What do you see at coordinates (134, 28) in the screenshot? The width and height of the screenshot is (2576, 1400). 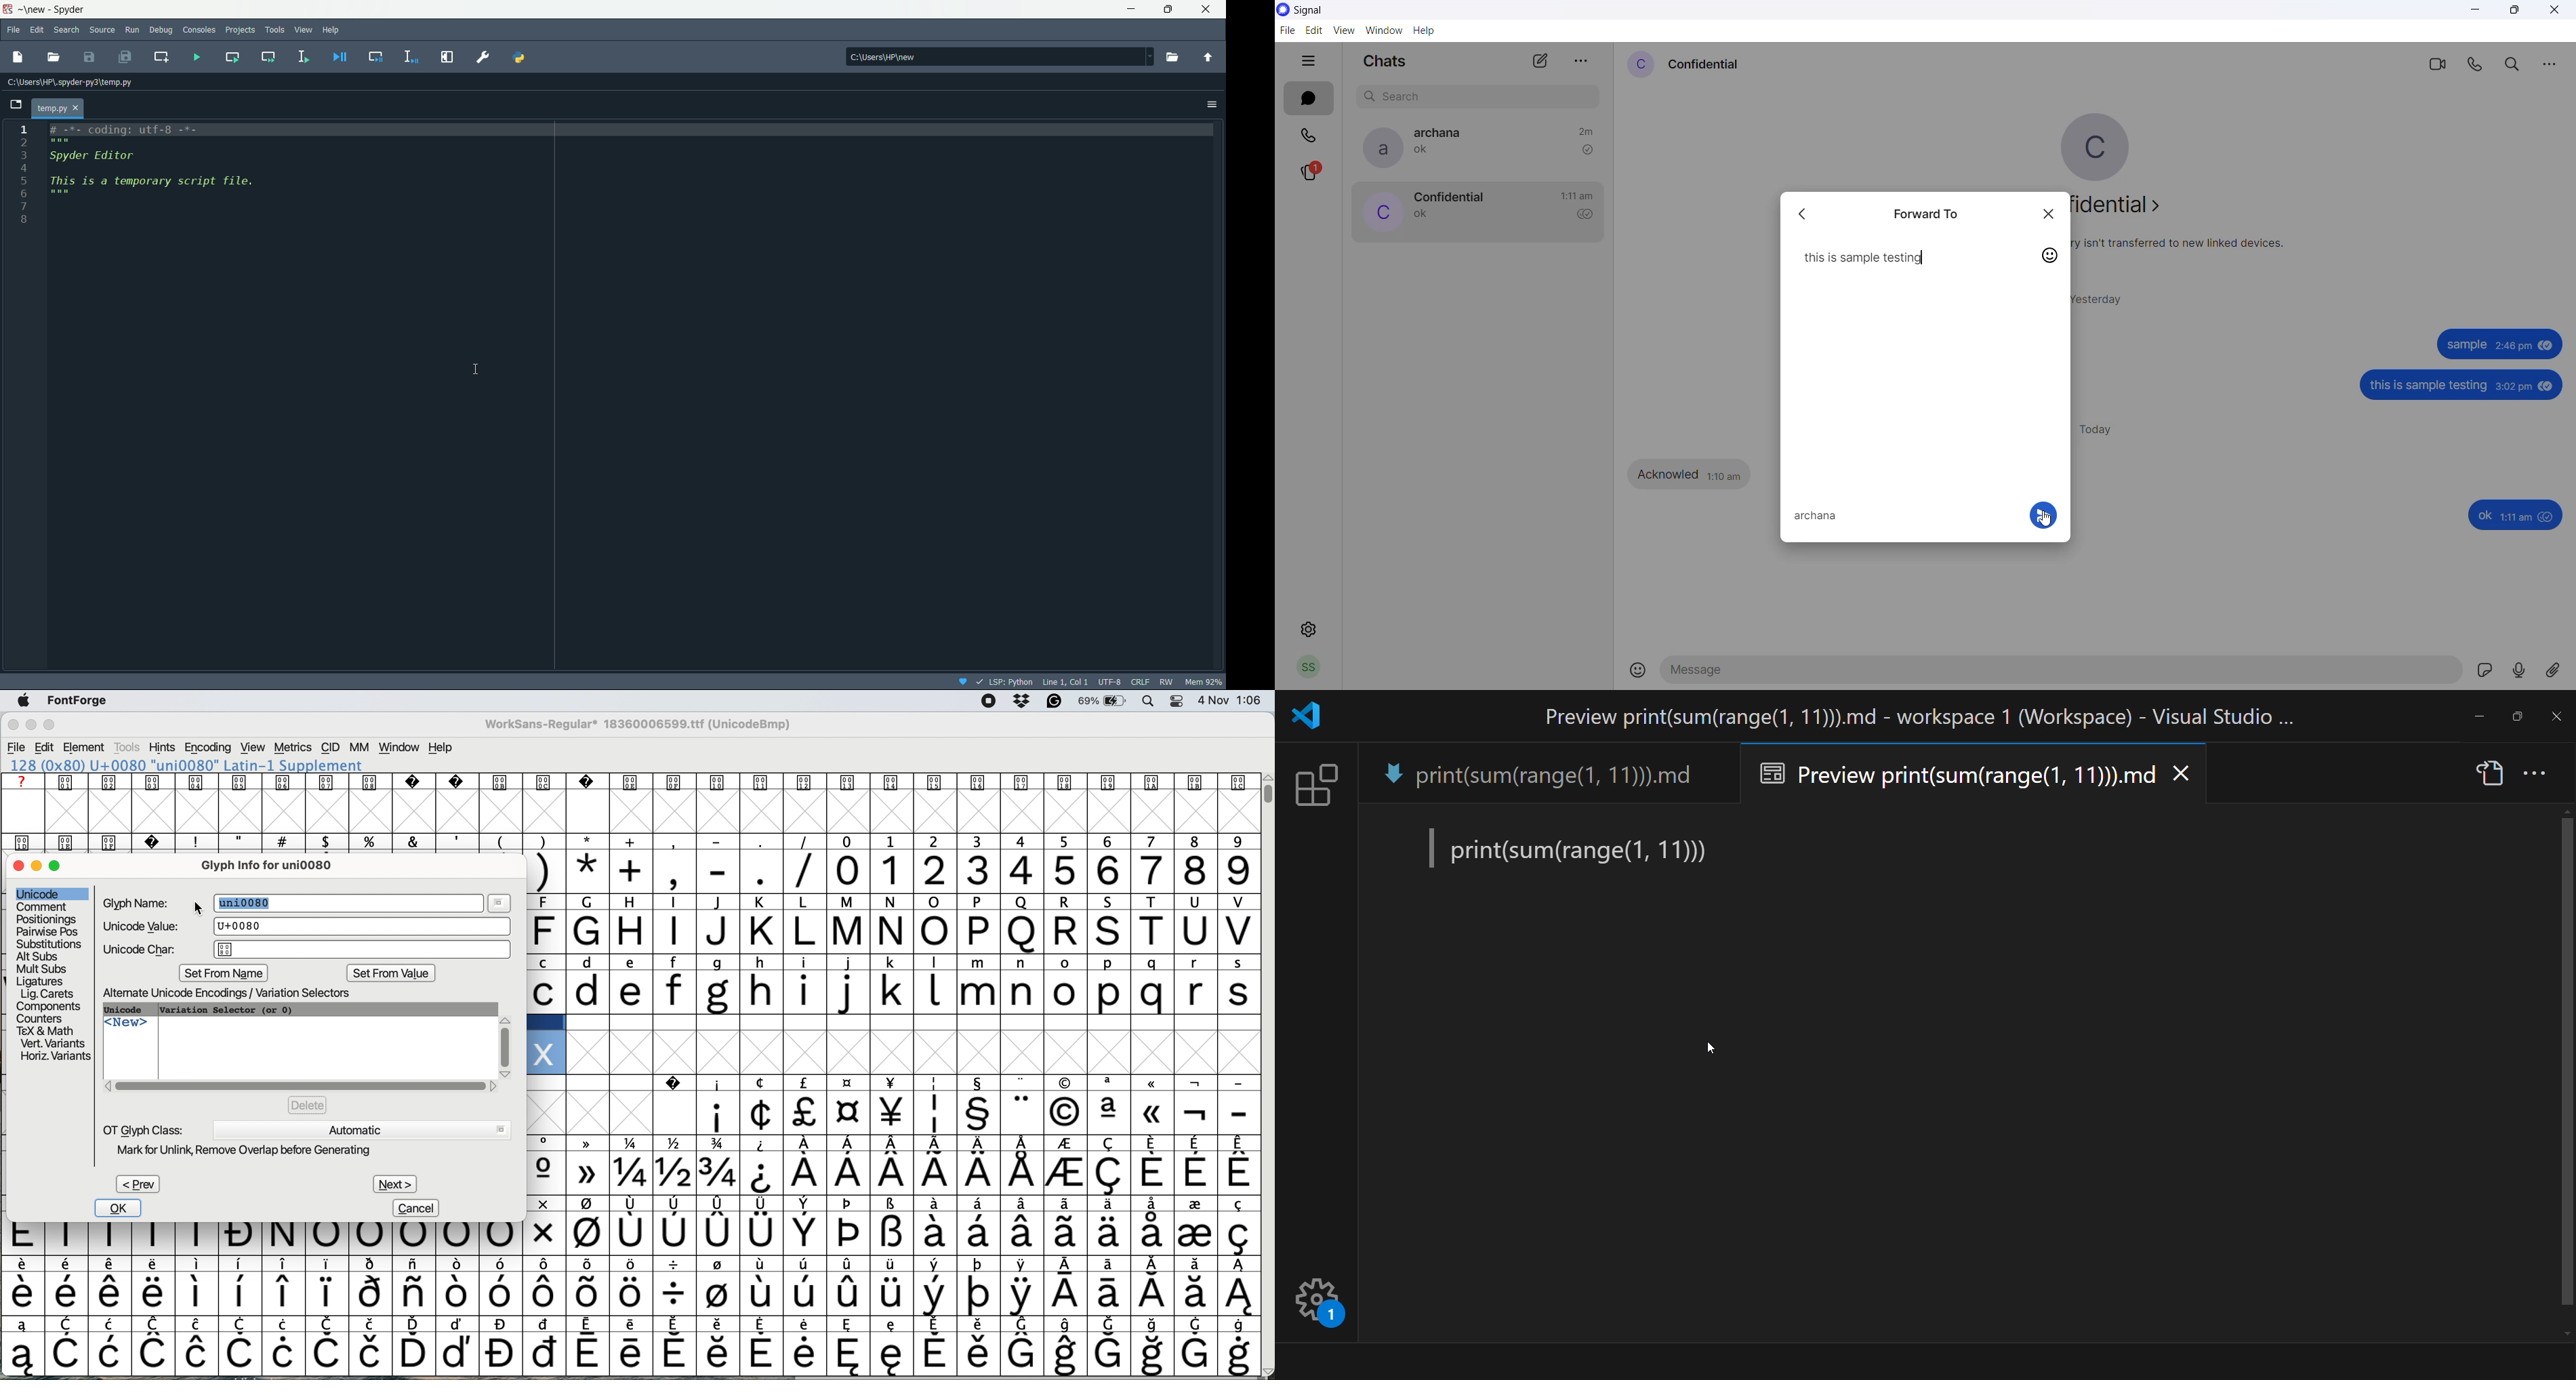 I see `Run` at bounding box center [134, 28].